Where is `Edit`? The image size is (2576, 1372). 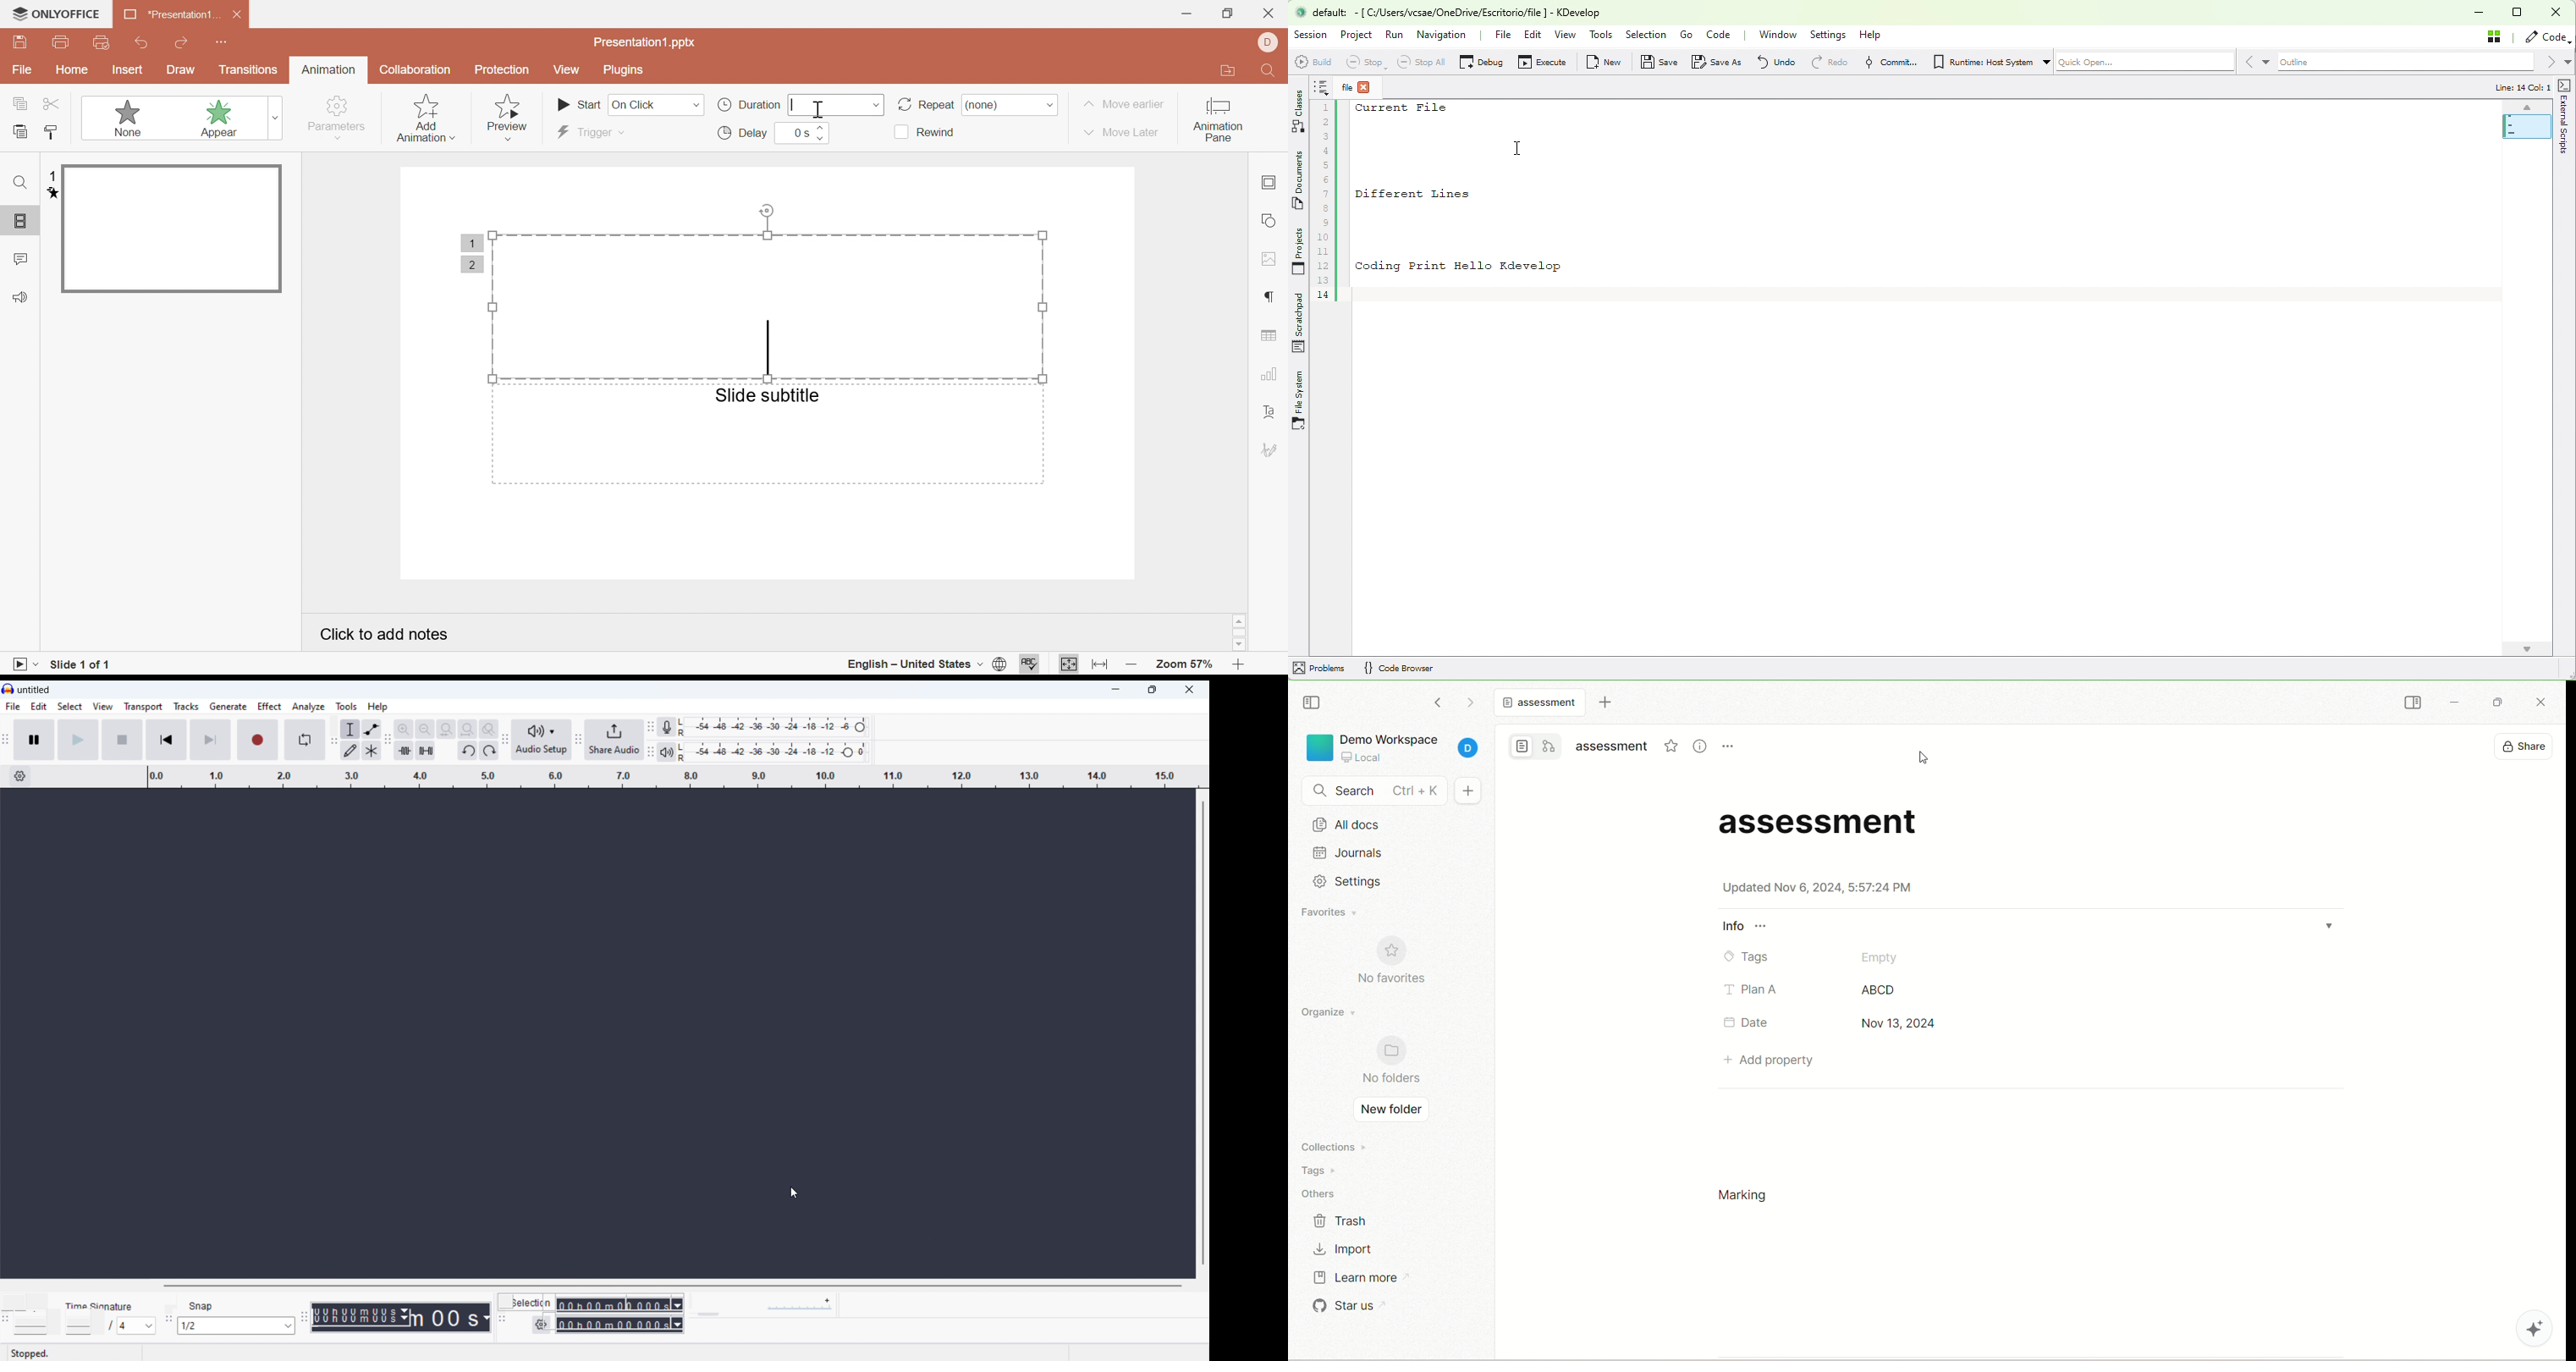 Edit is located at coordinates (1536, 35).